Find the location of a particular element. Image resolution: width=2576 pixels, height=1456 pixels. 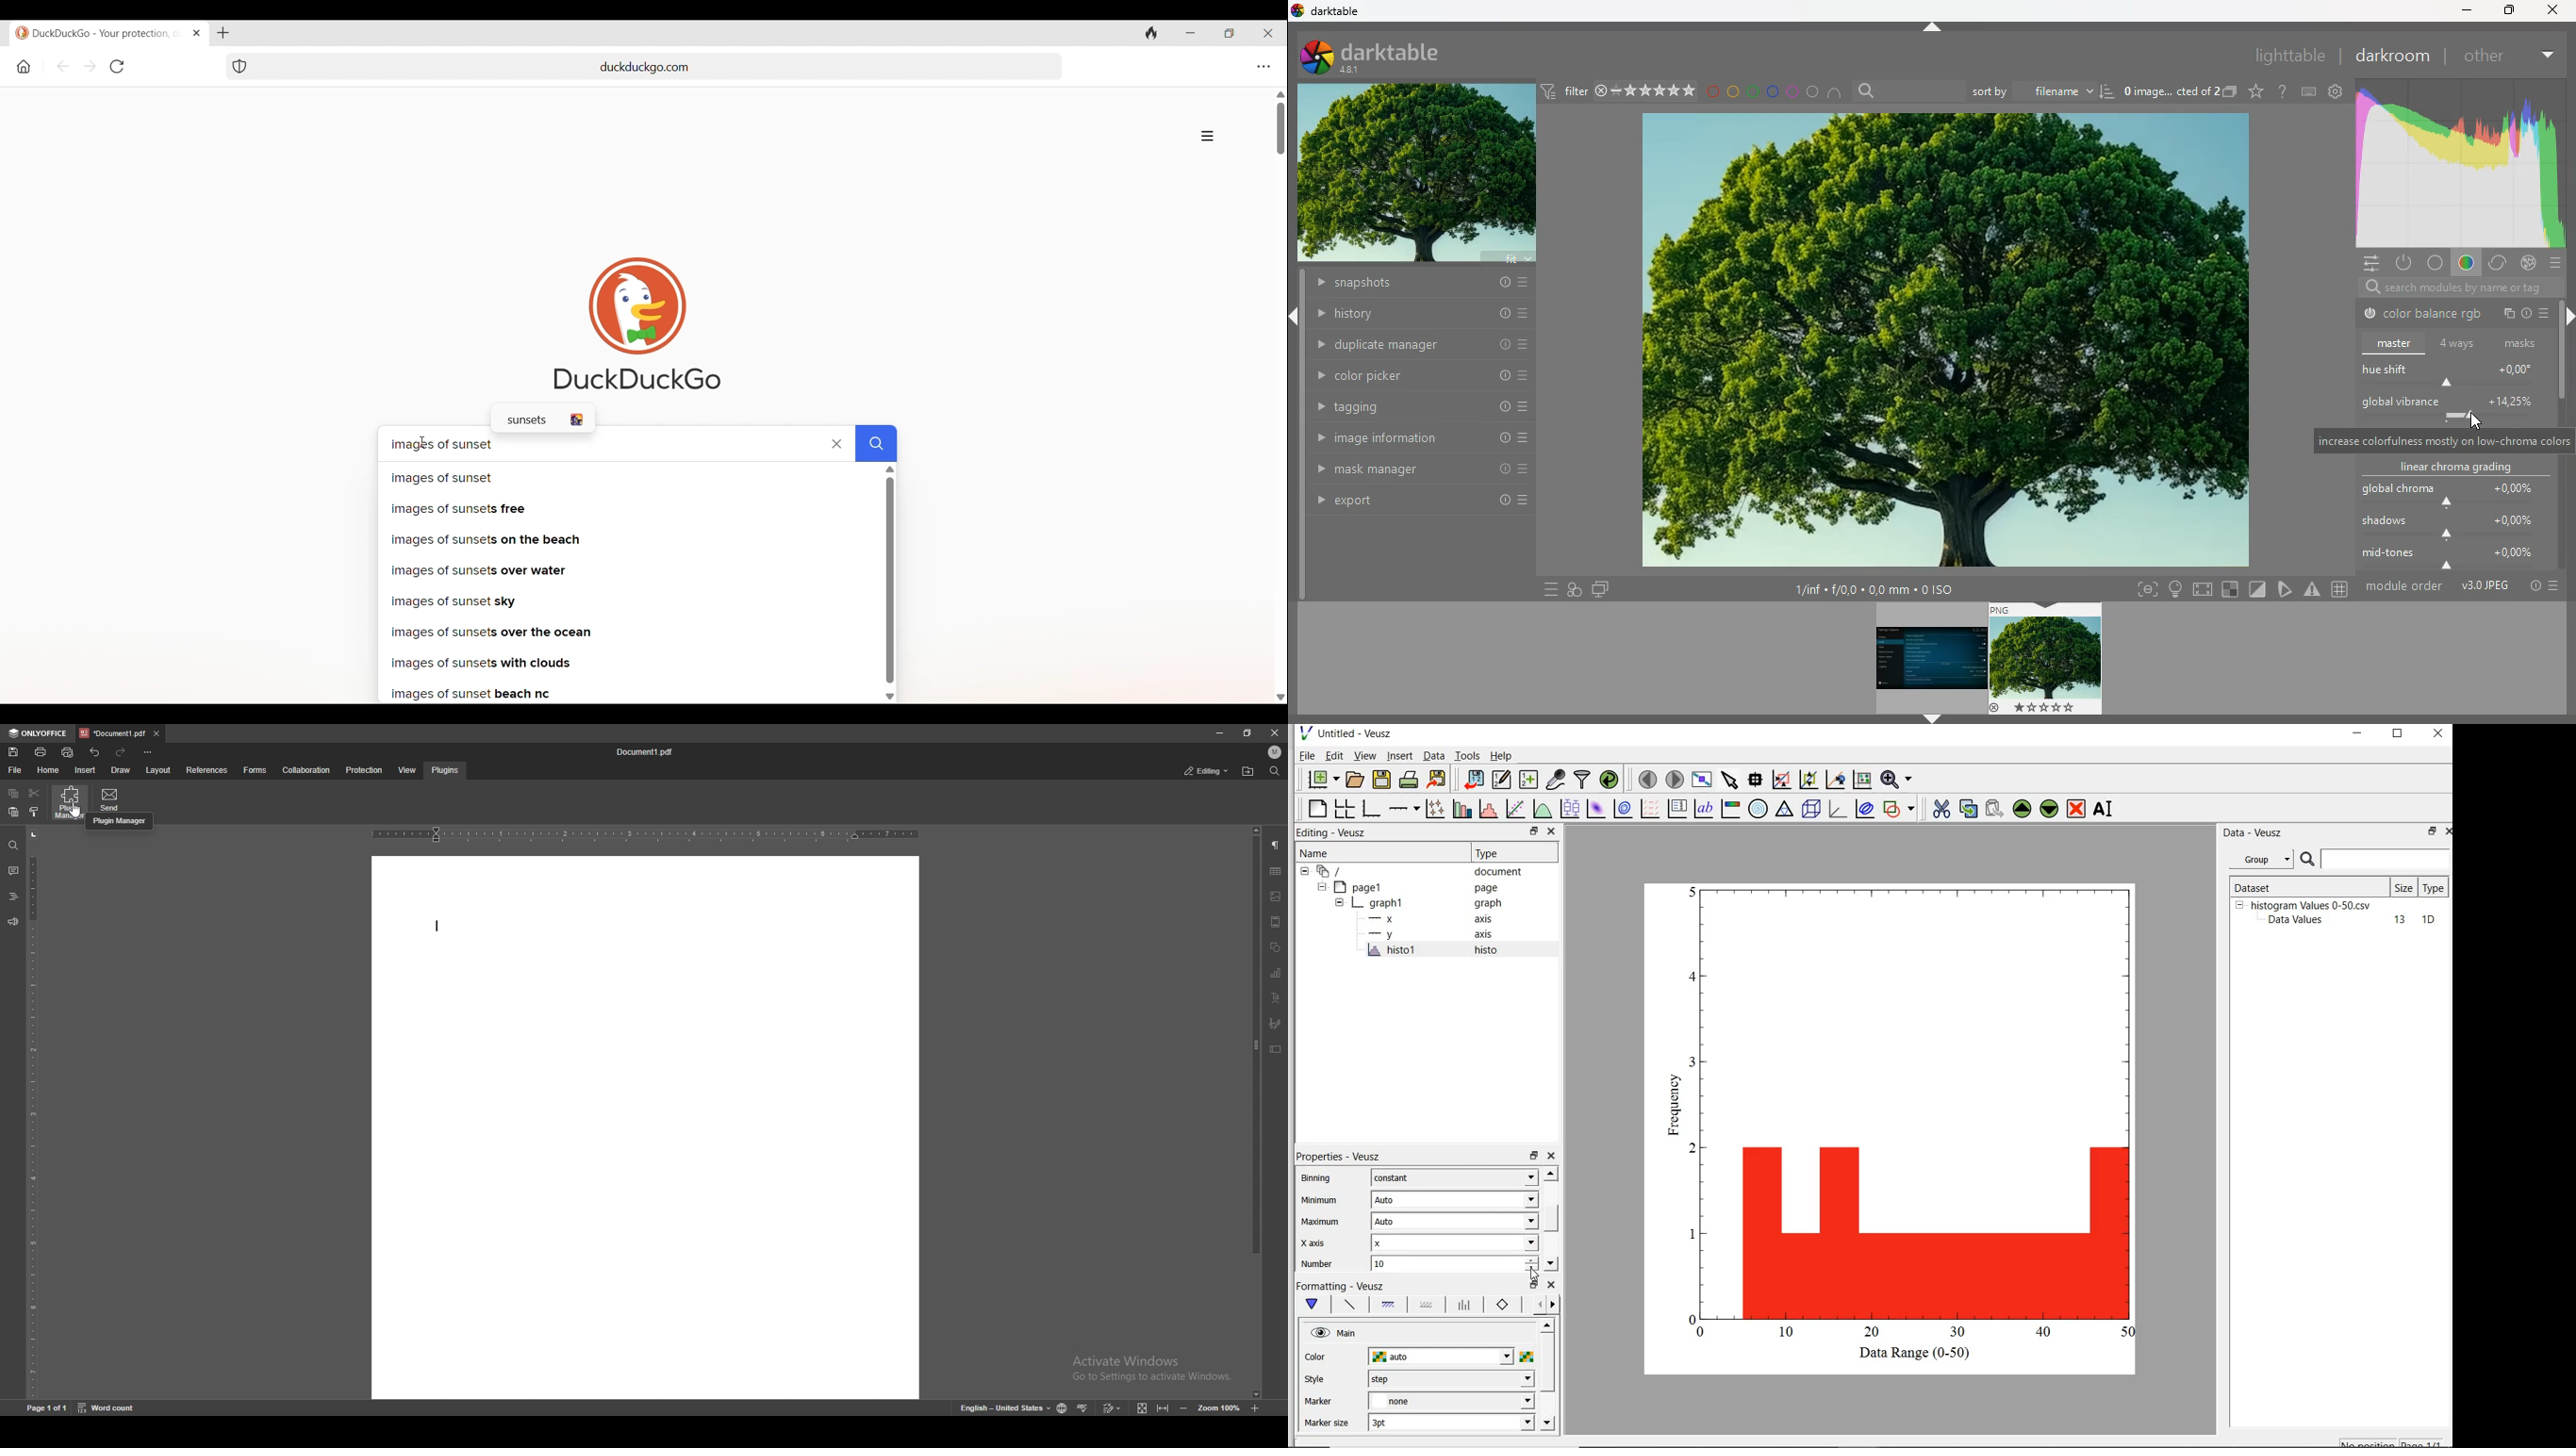

Binning is located at coordinates (1321, 1180).